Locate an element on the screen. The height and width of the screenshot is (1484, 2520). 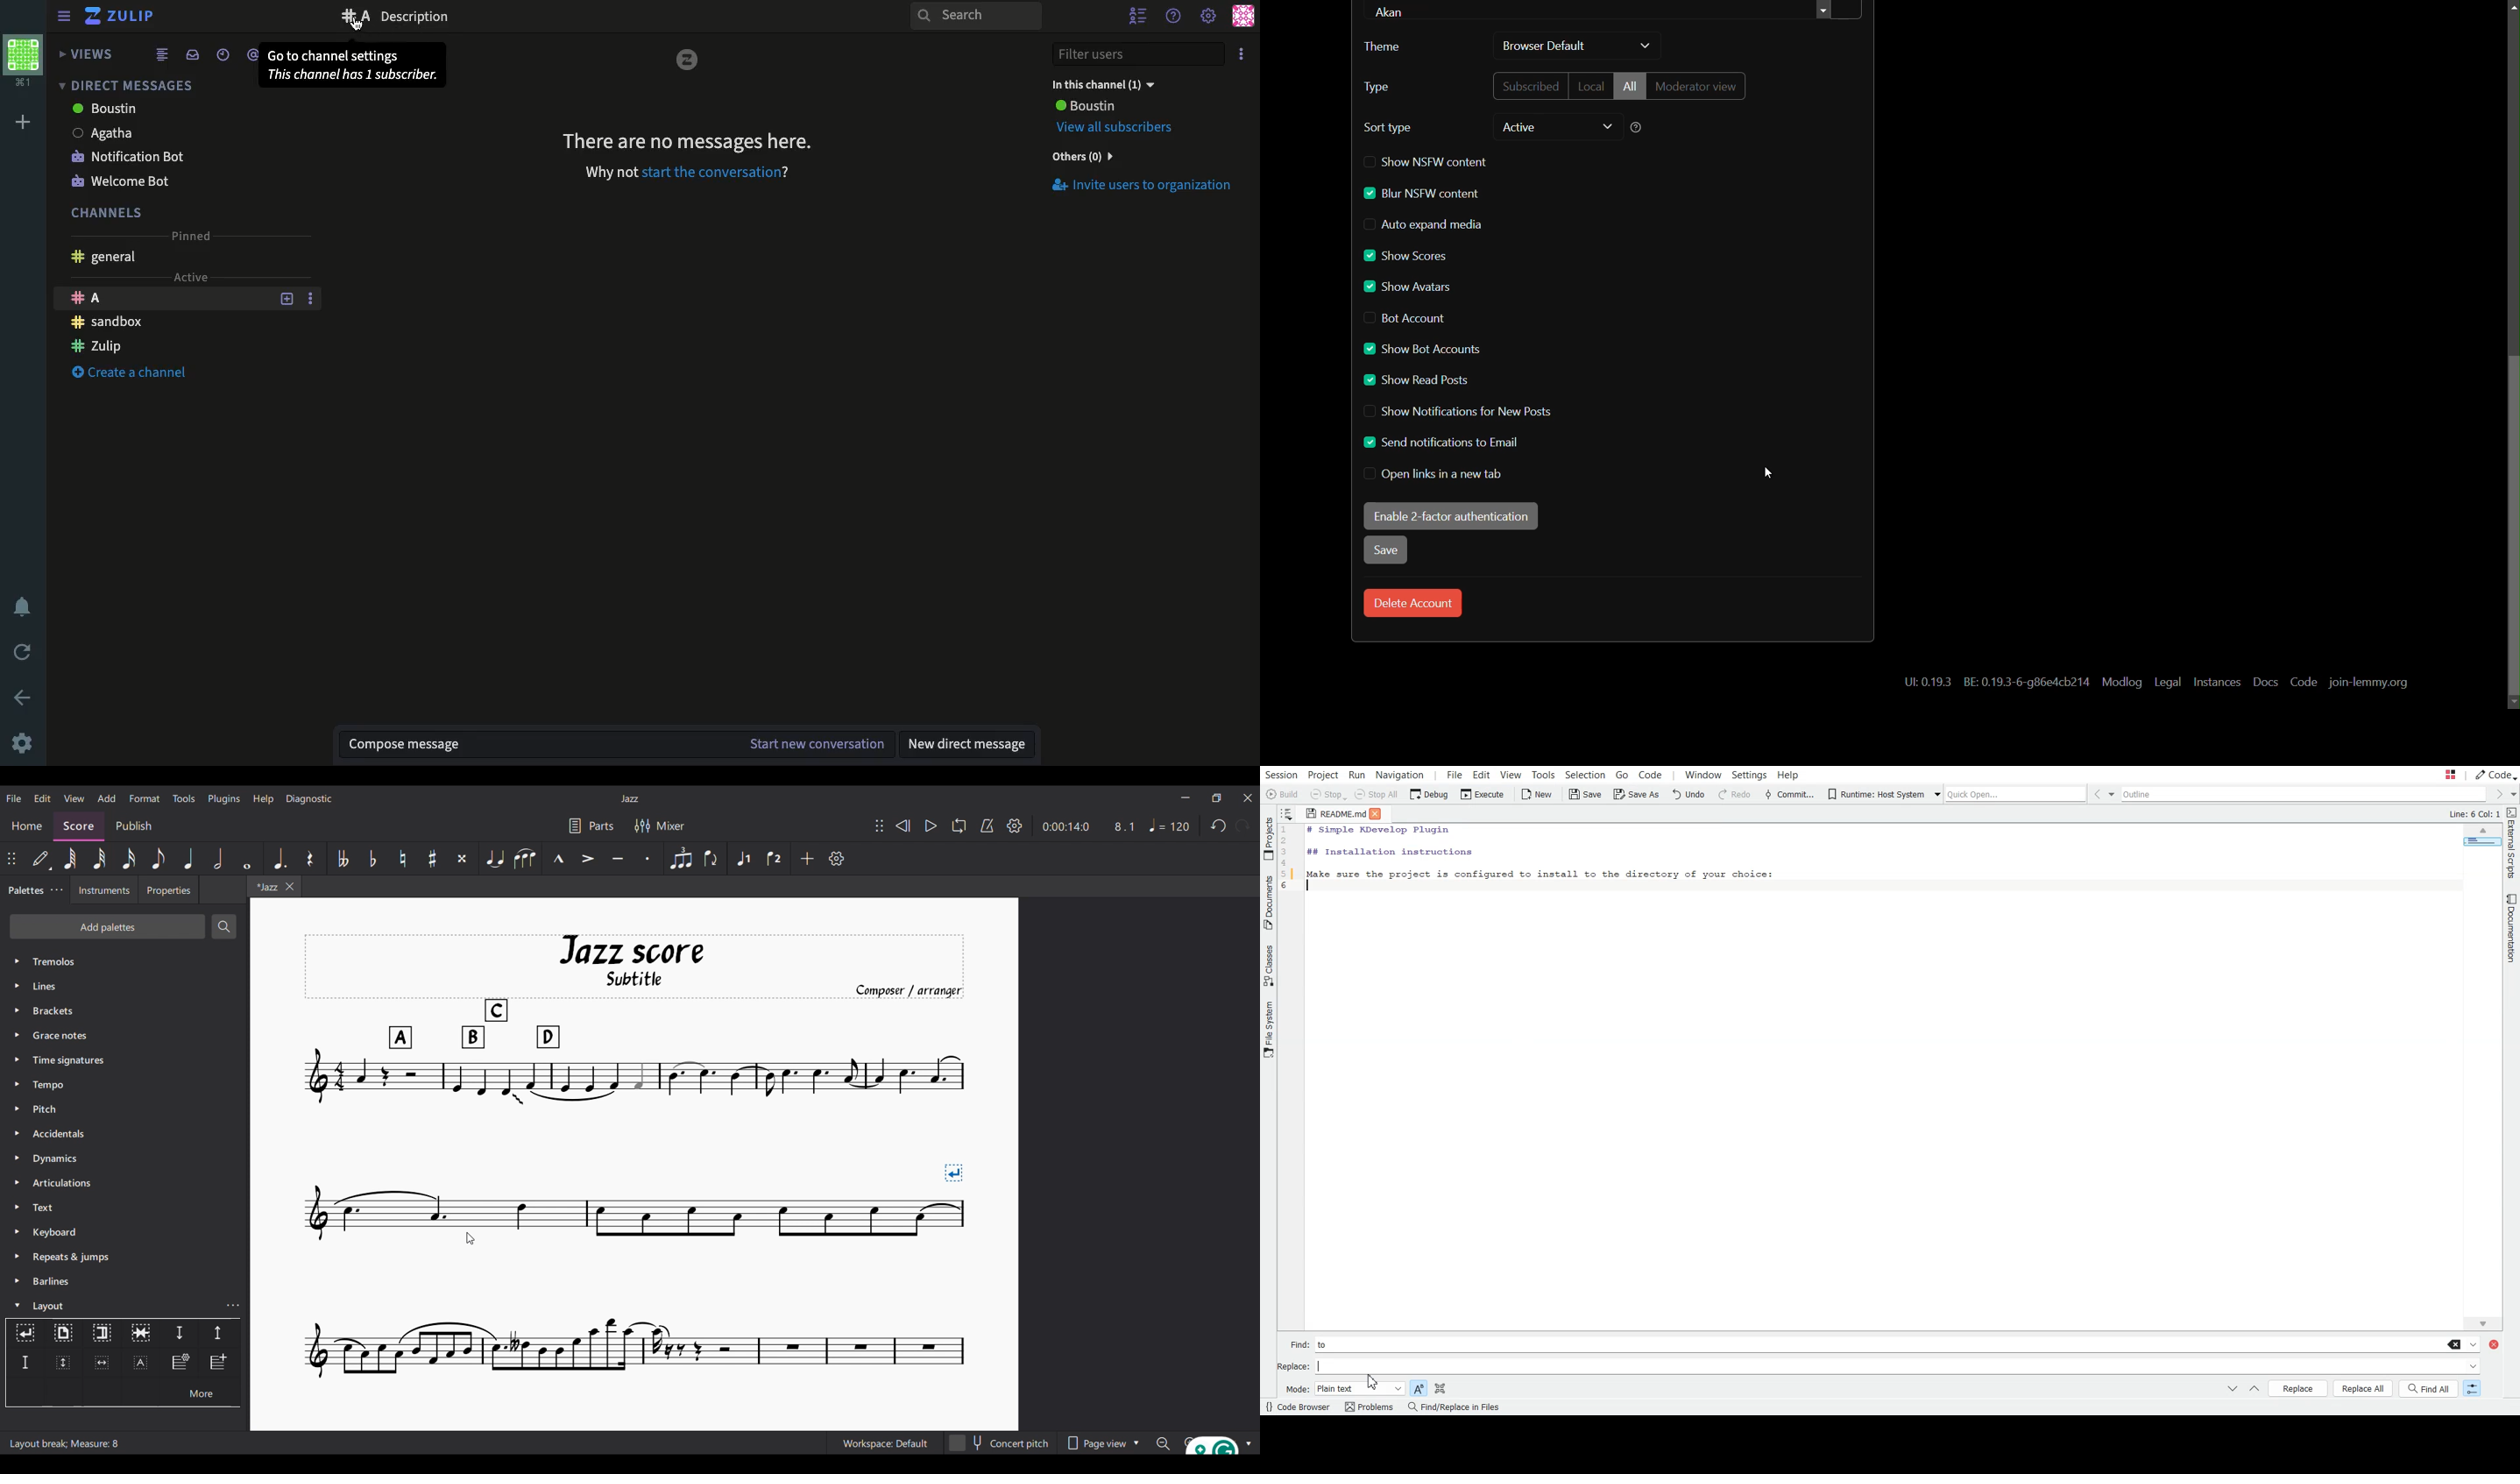
Page break is located at coordinates (63, 1334).